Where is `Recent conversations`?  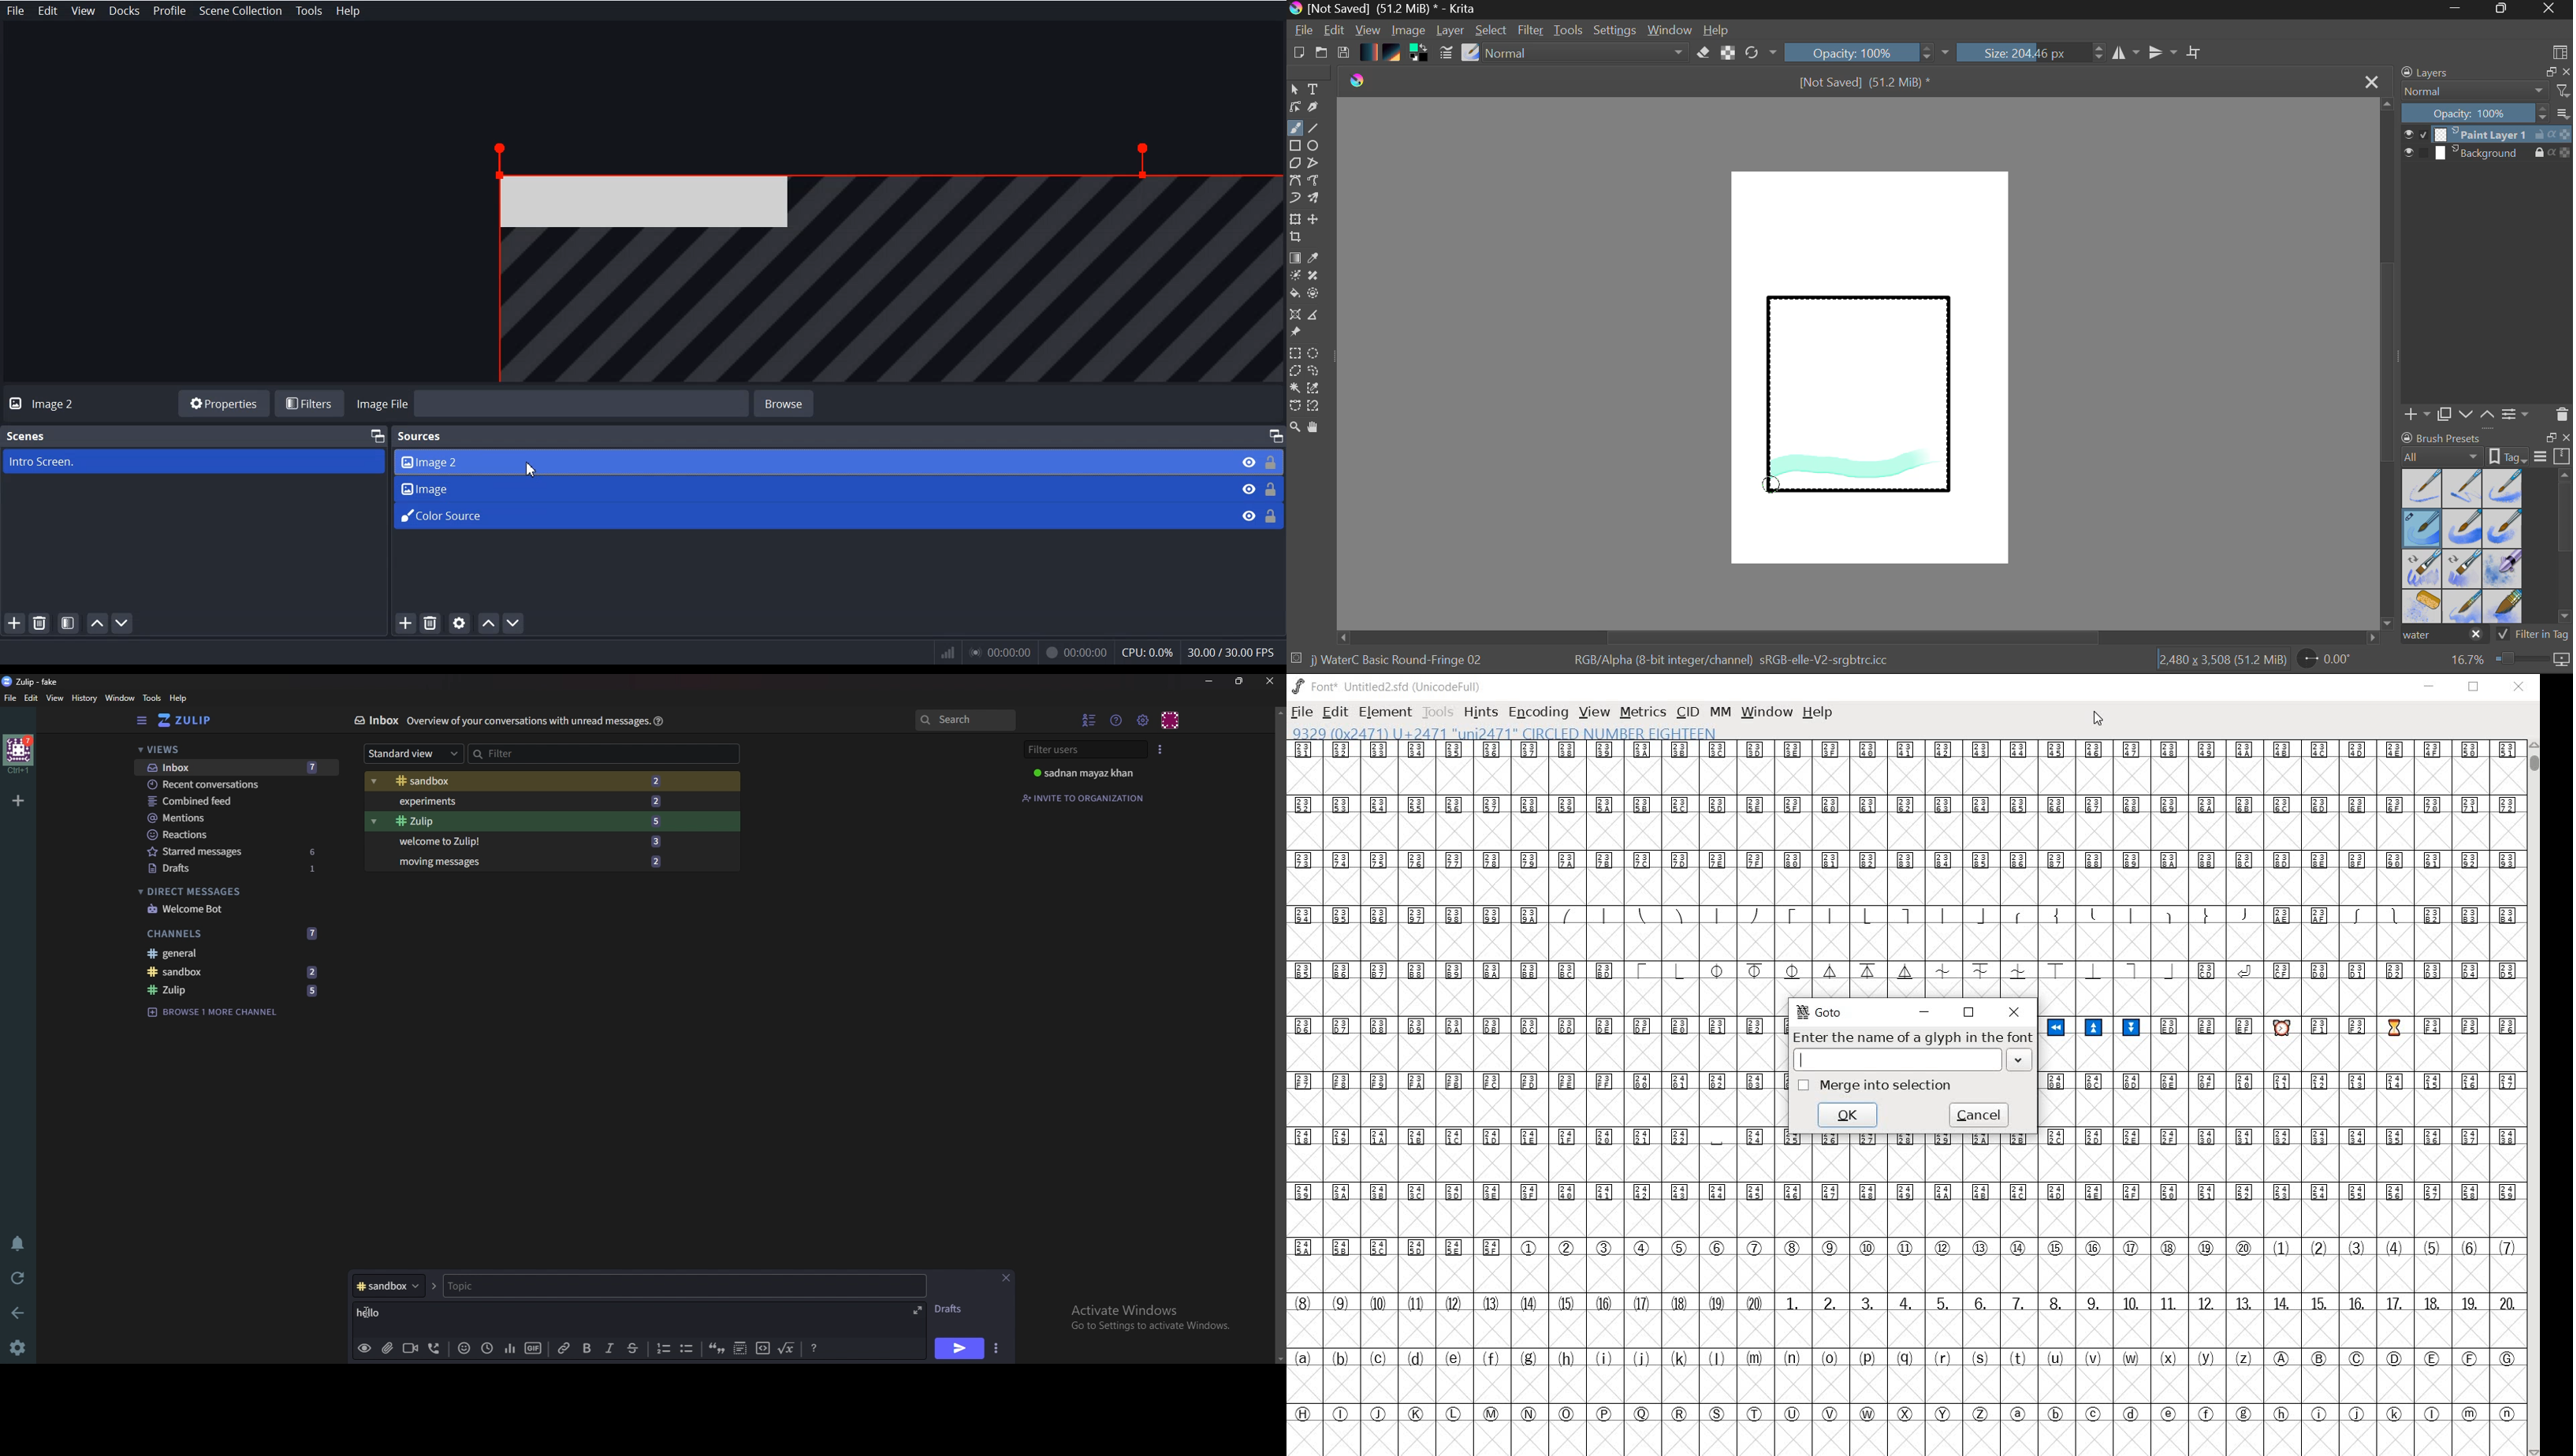 Recent conversations is located at coordinates (218, 785).